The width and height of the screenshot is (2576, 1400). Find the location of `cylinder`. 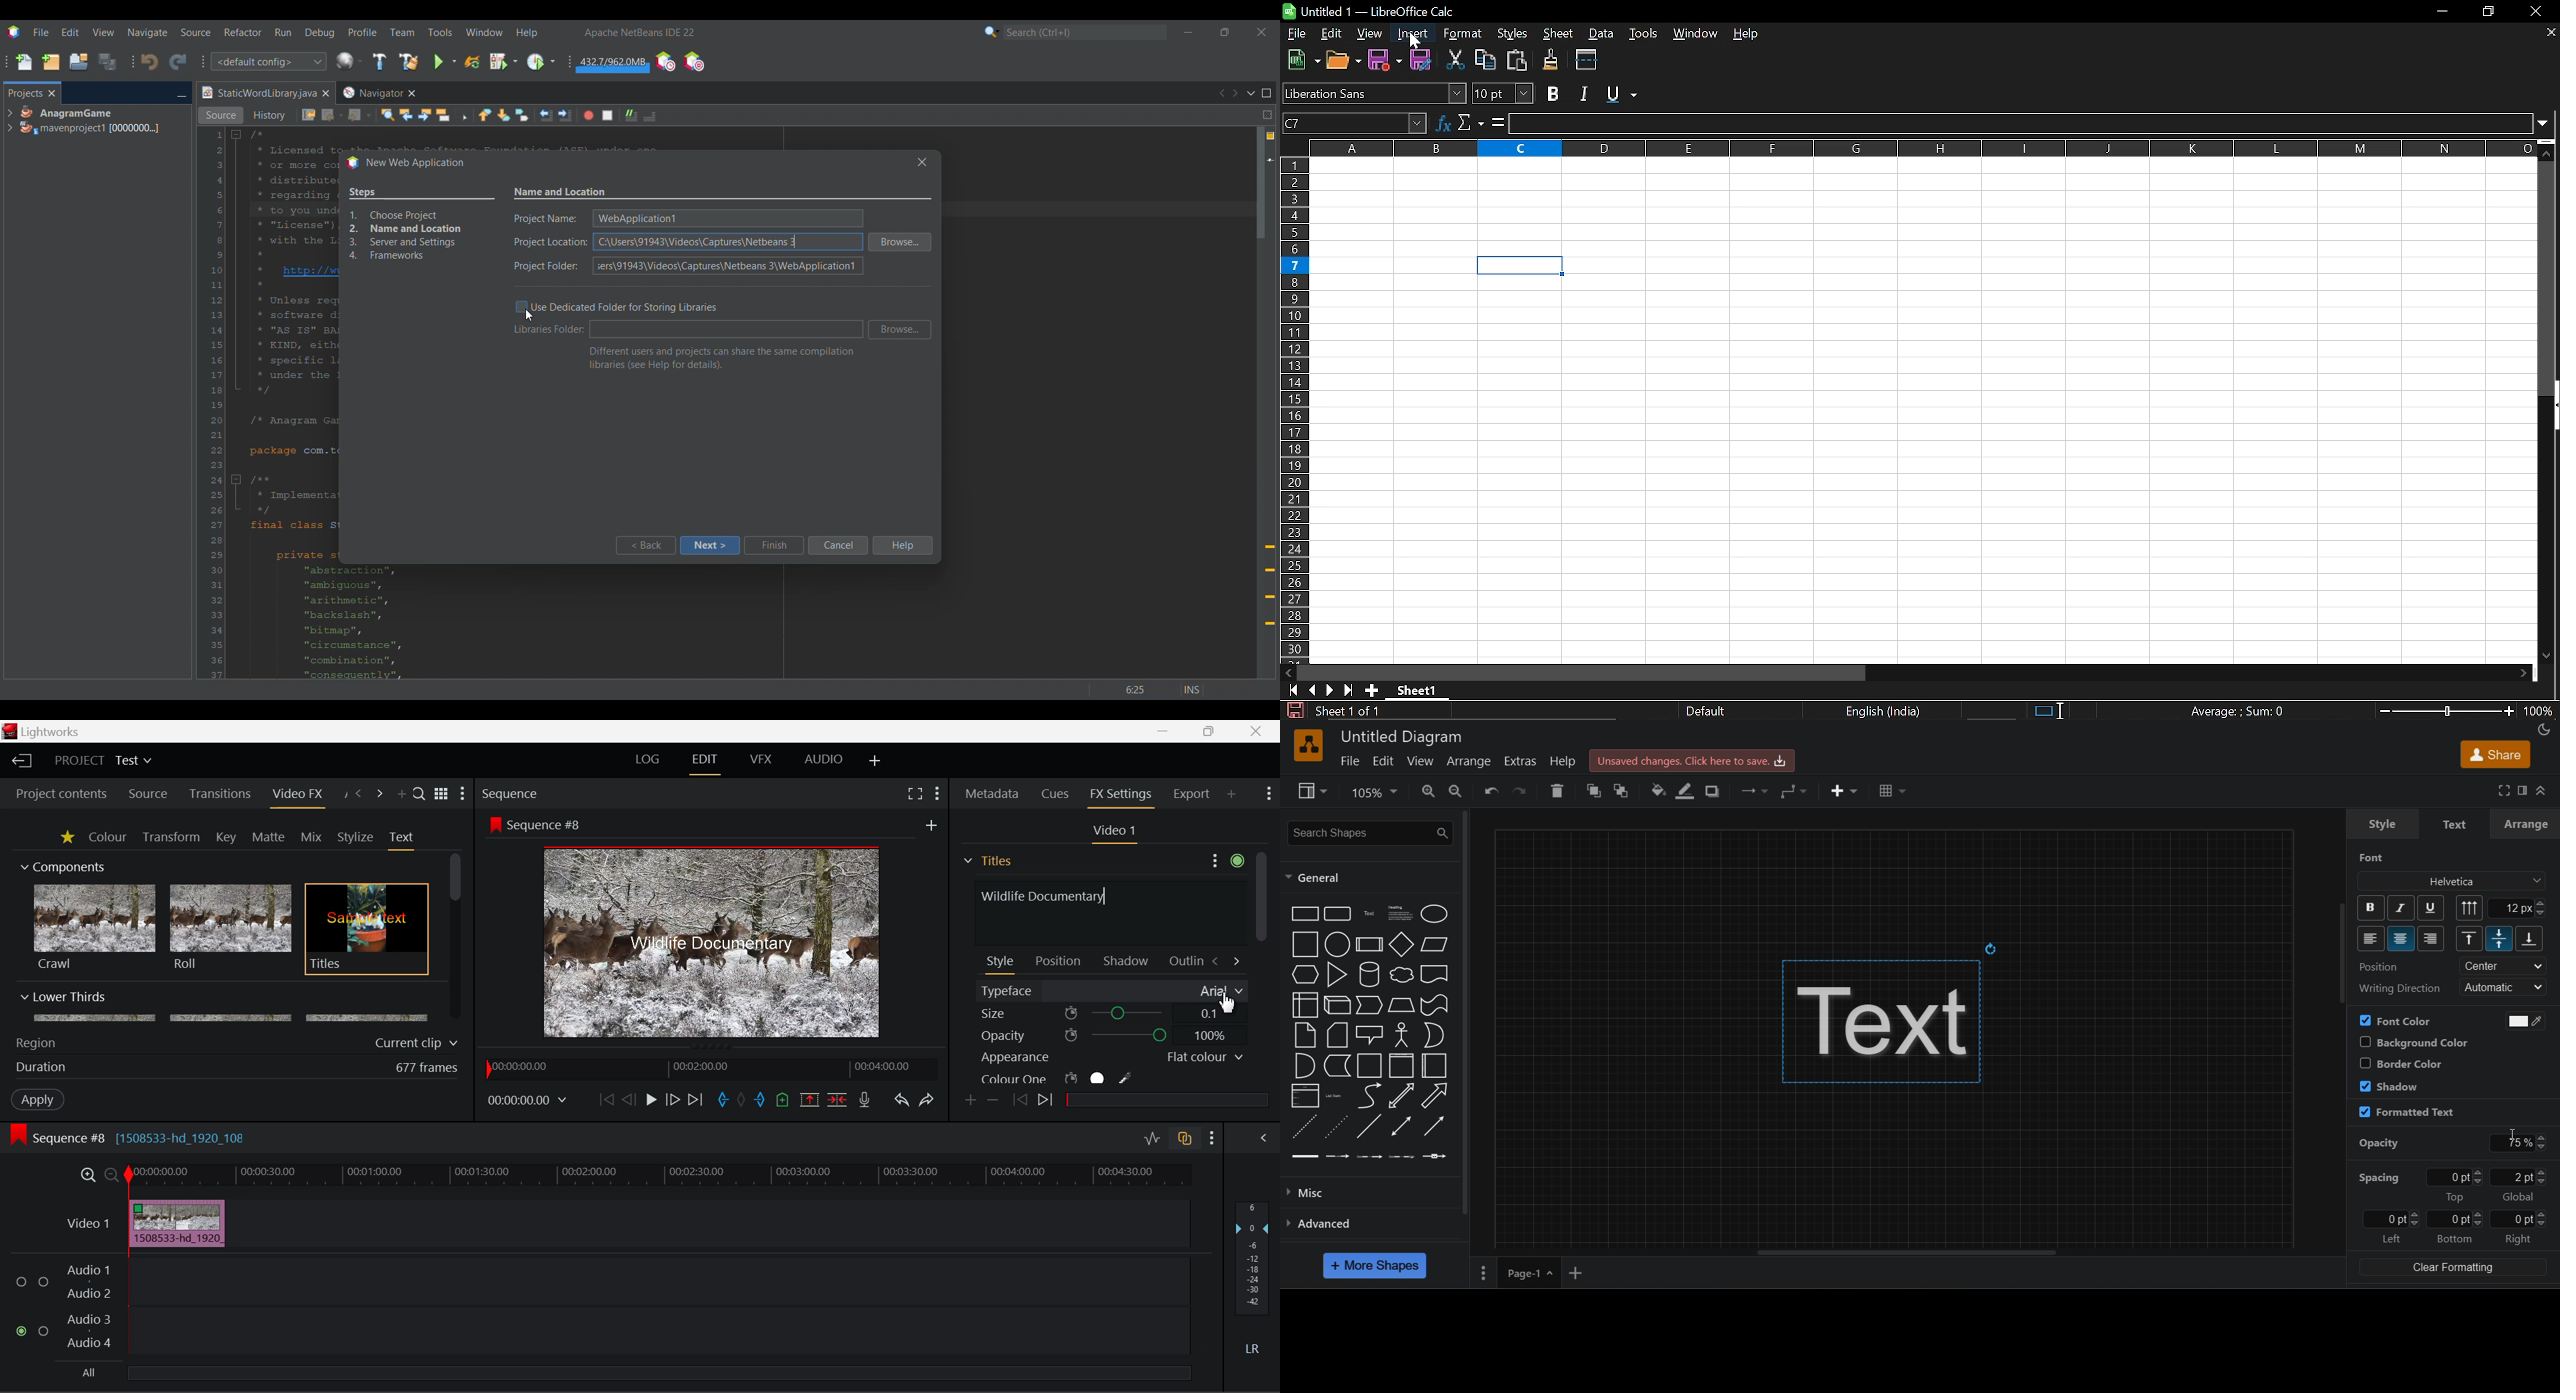

cylinder is located at coordinates (1370, 975).